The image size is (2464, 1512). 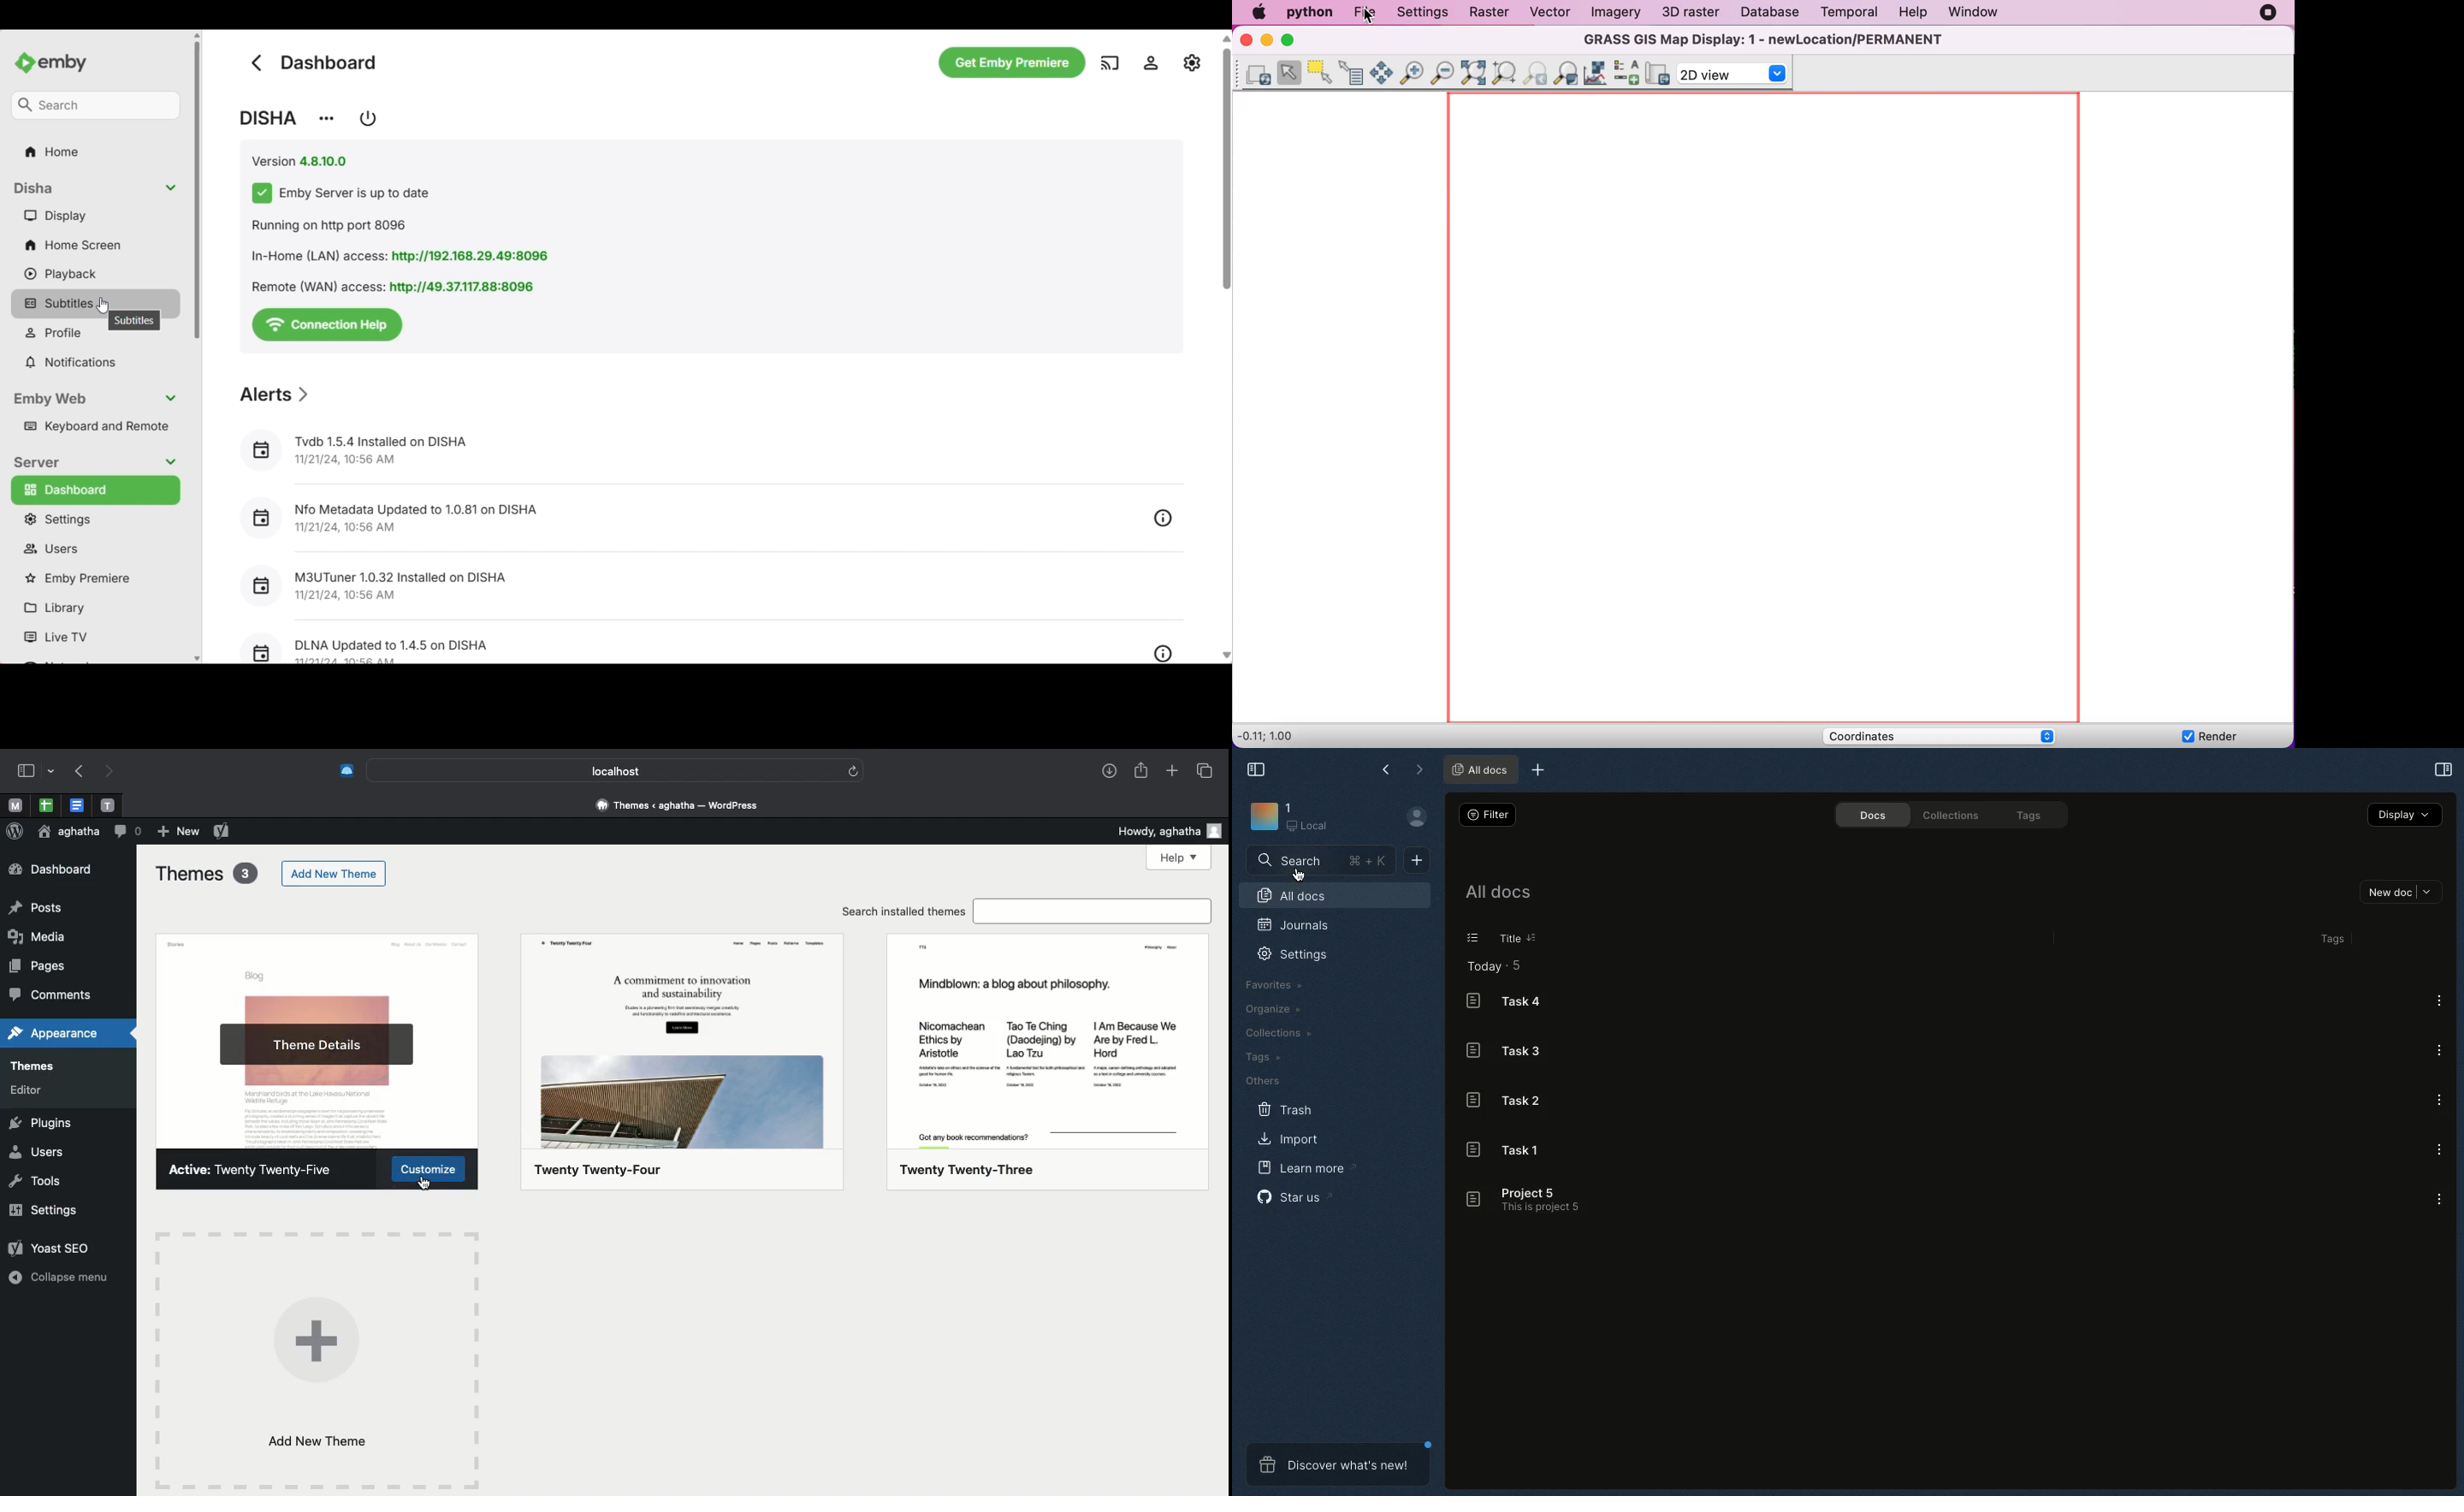 What do you see at coordinates (52, 1090) in the screenshot?
I see `editors` at bounding box center [52, 1090].